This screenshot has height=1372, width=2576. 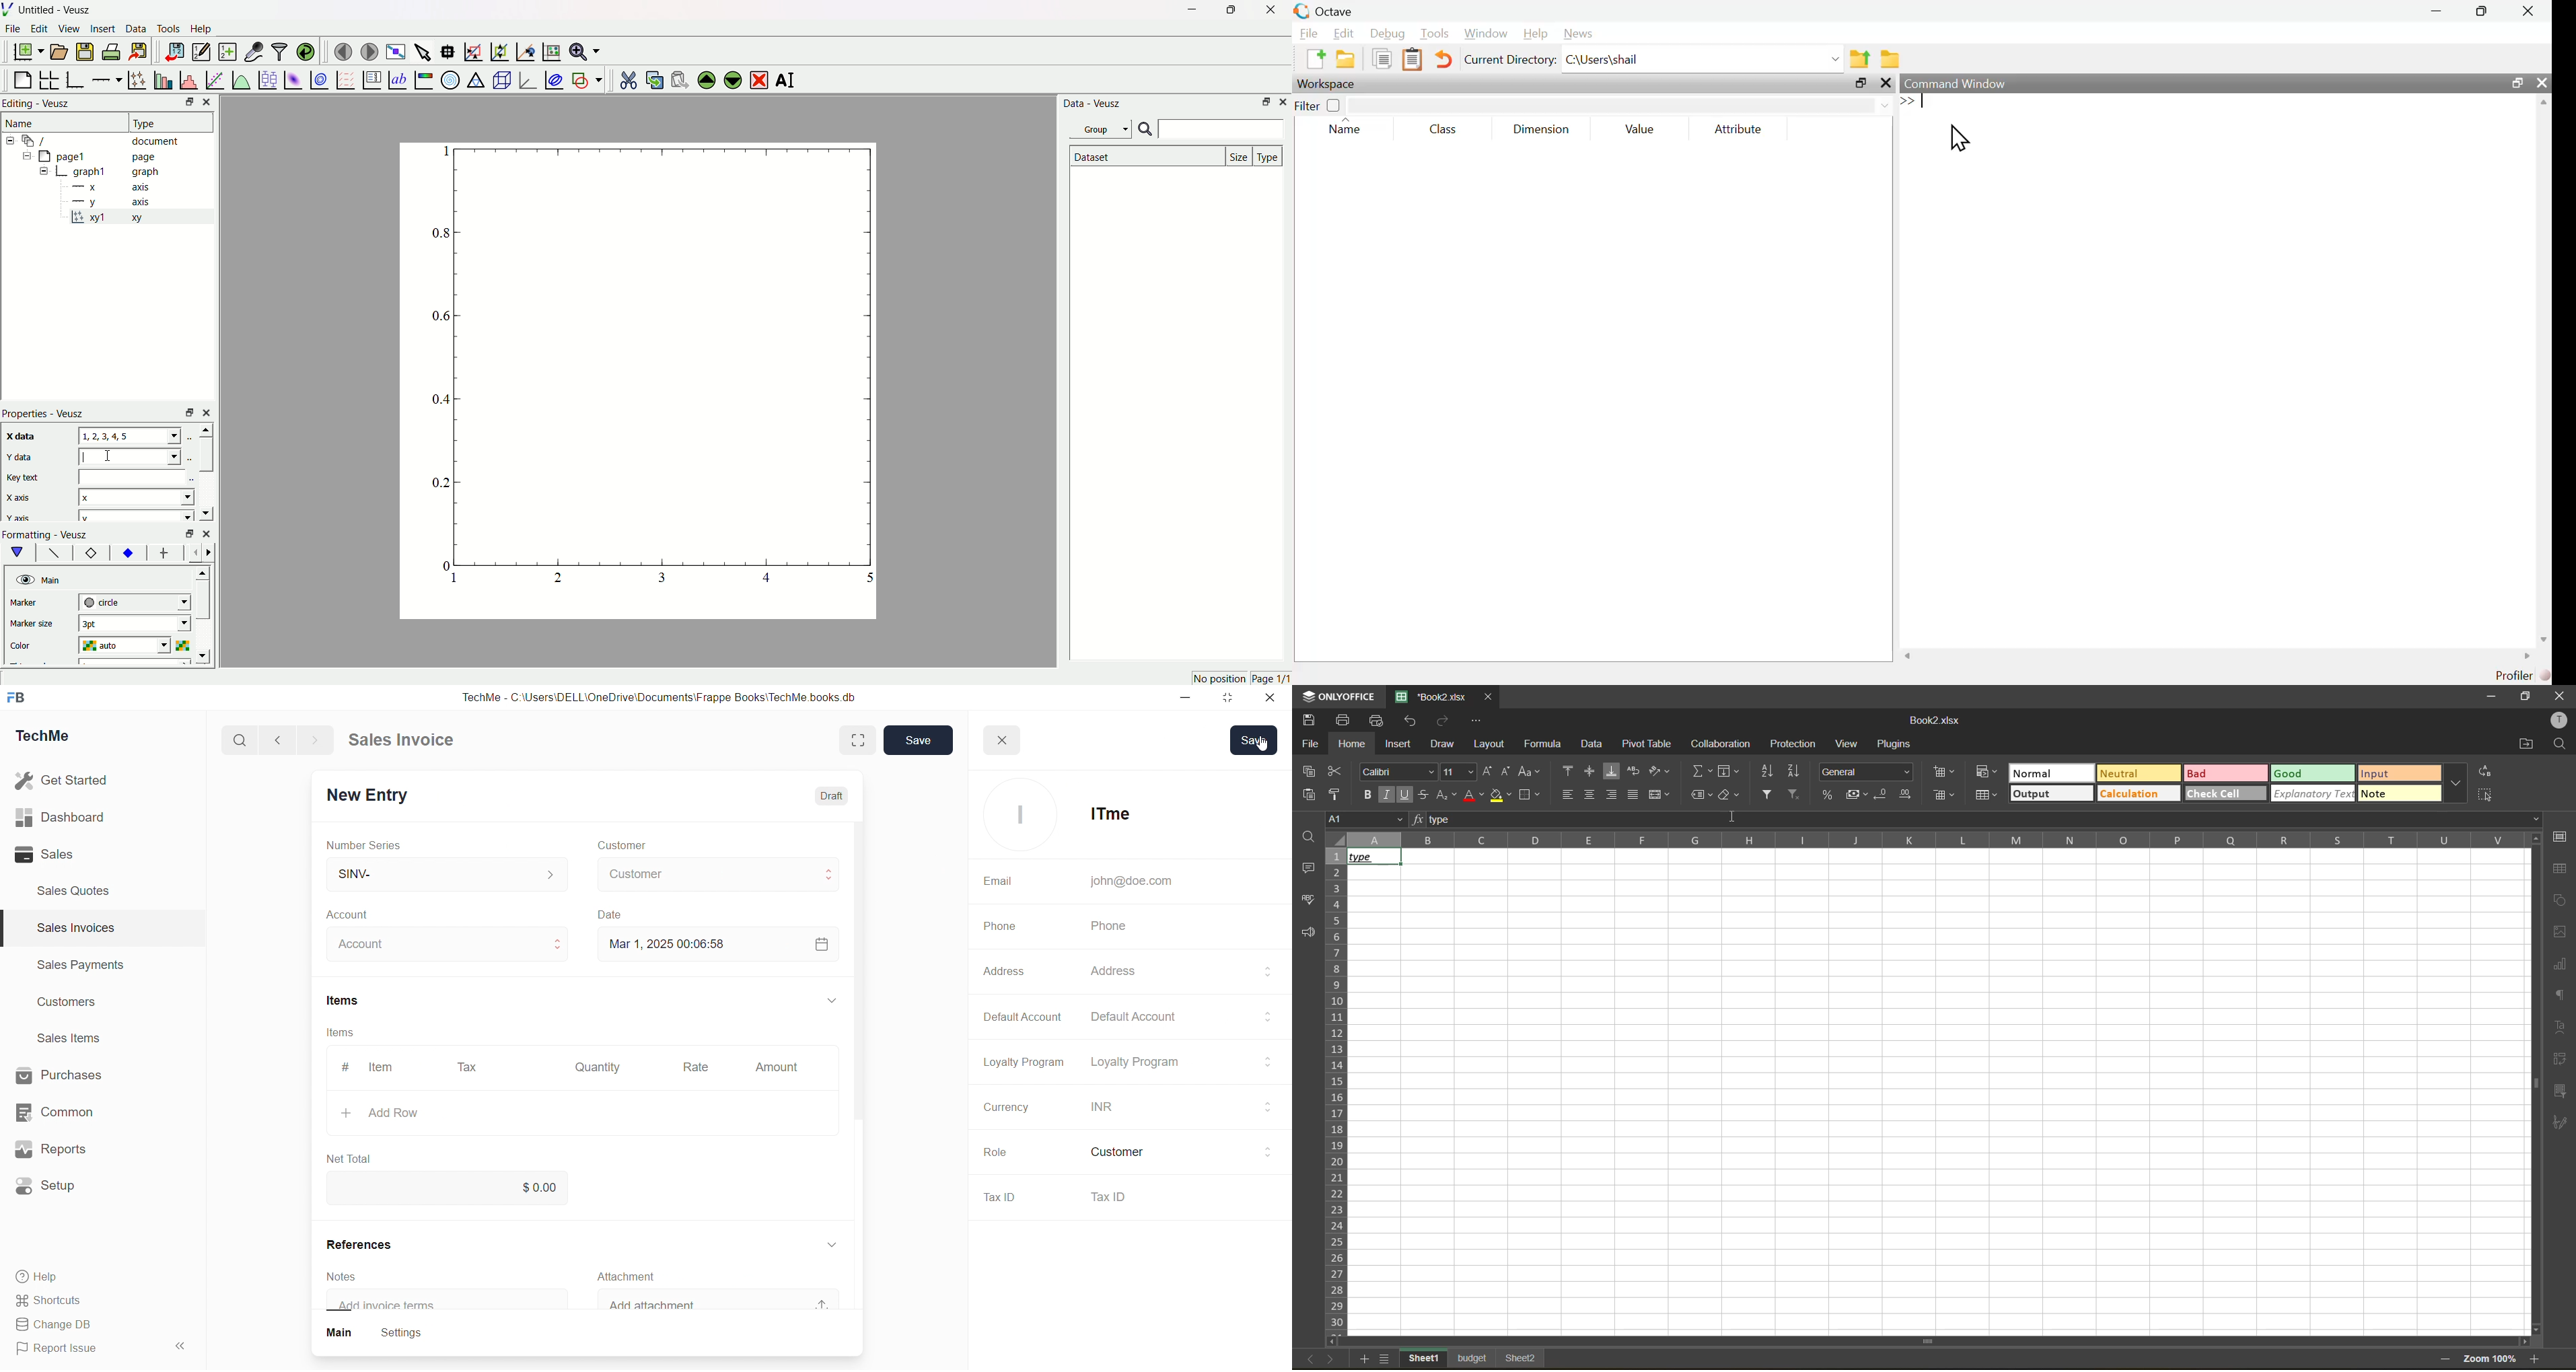 What do you see at coordinates (297, 739) in the screenshot?
I see `Forward/Backward` at bounding box center [297, 739].